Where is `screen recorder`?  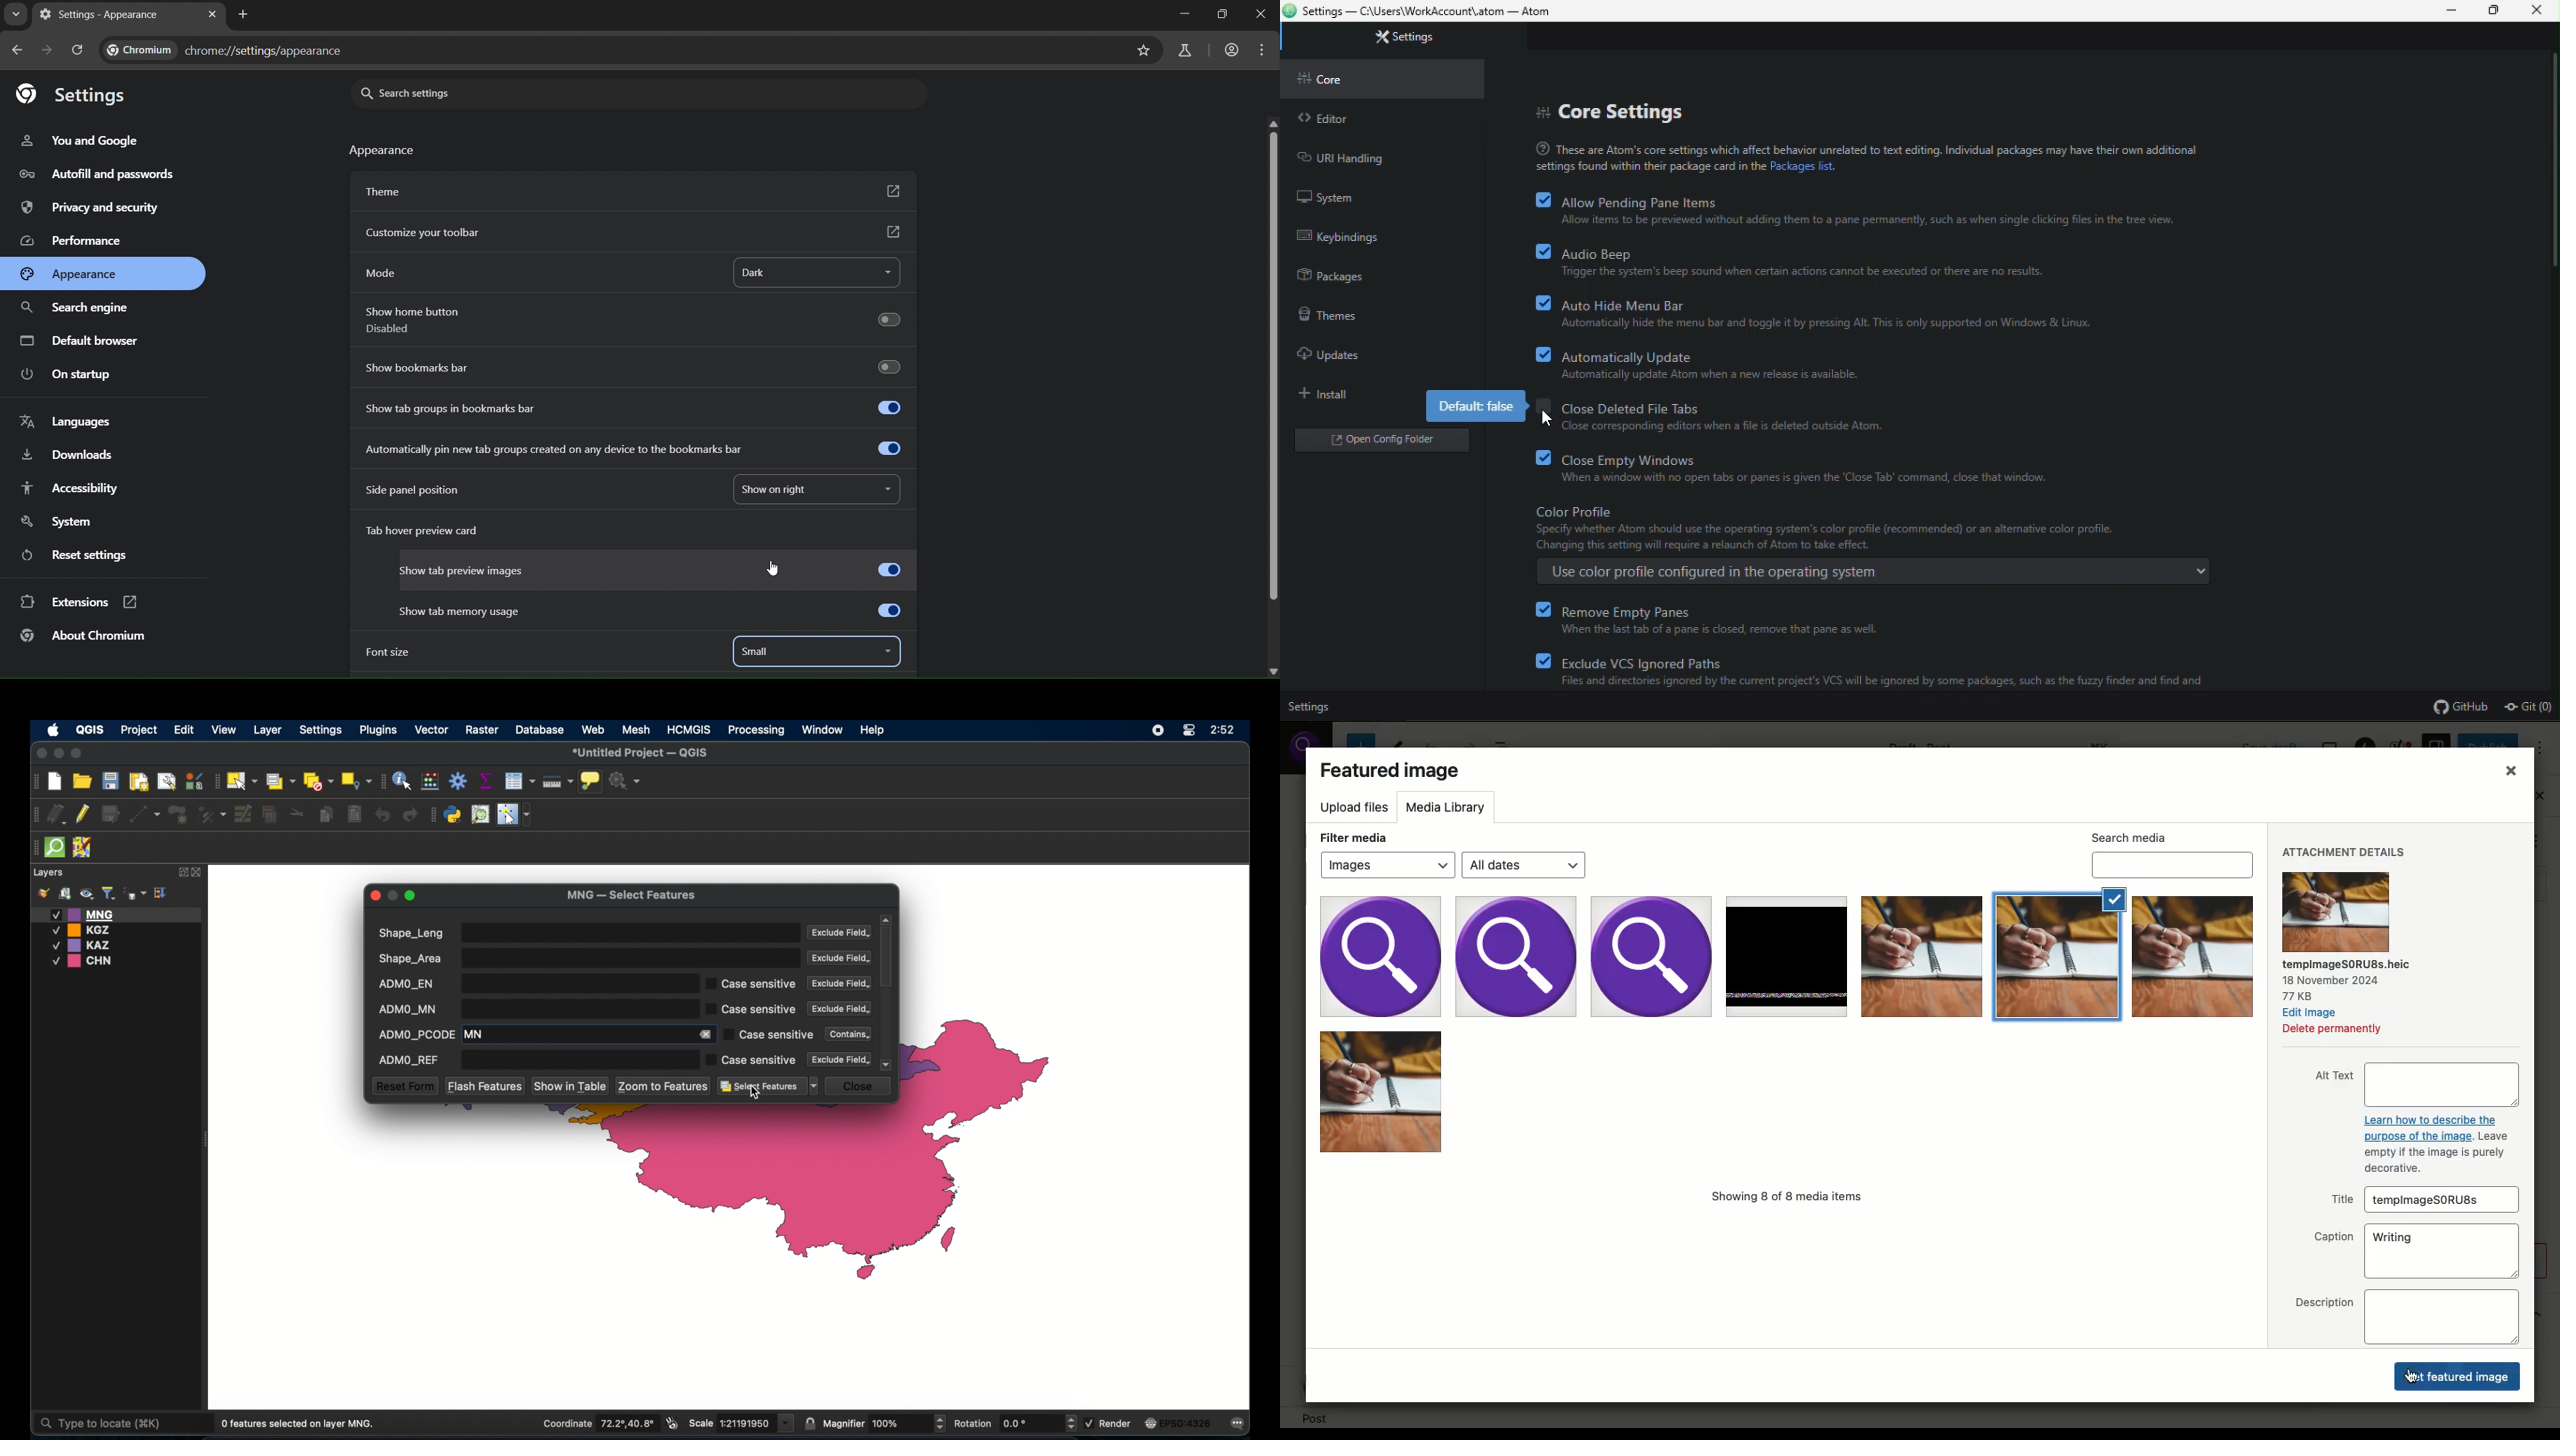
screen recorder is located at coordinates (1157, 729).